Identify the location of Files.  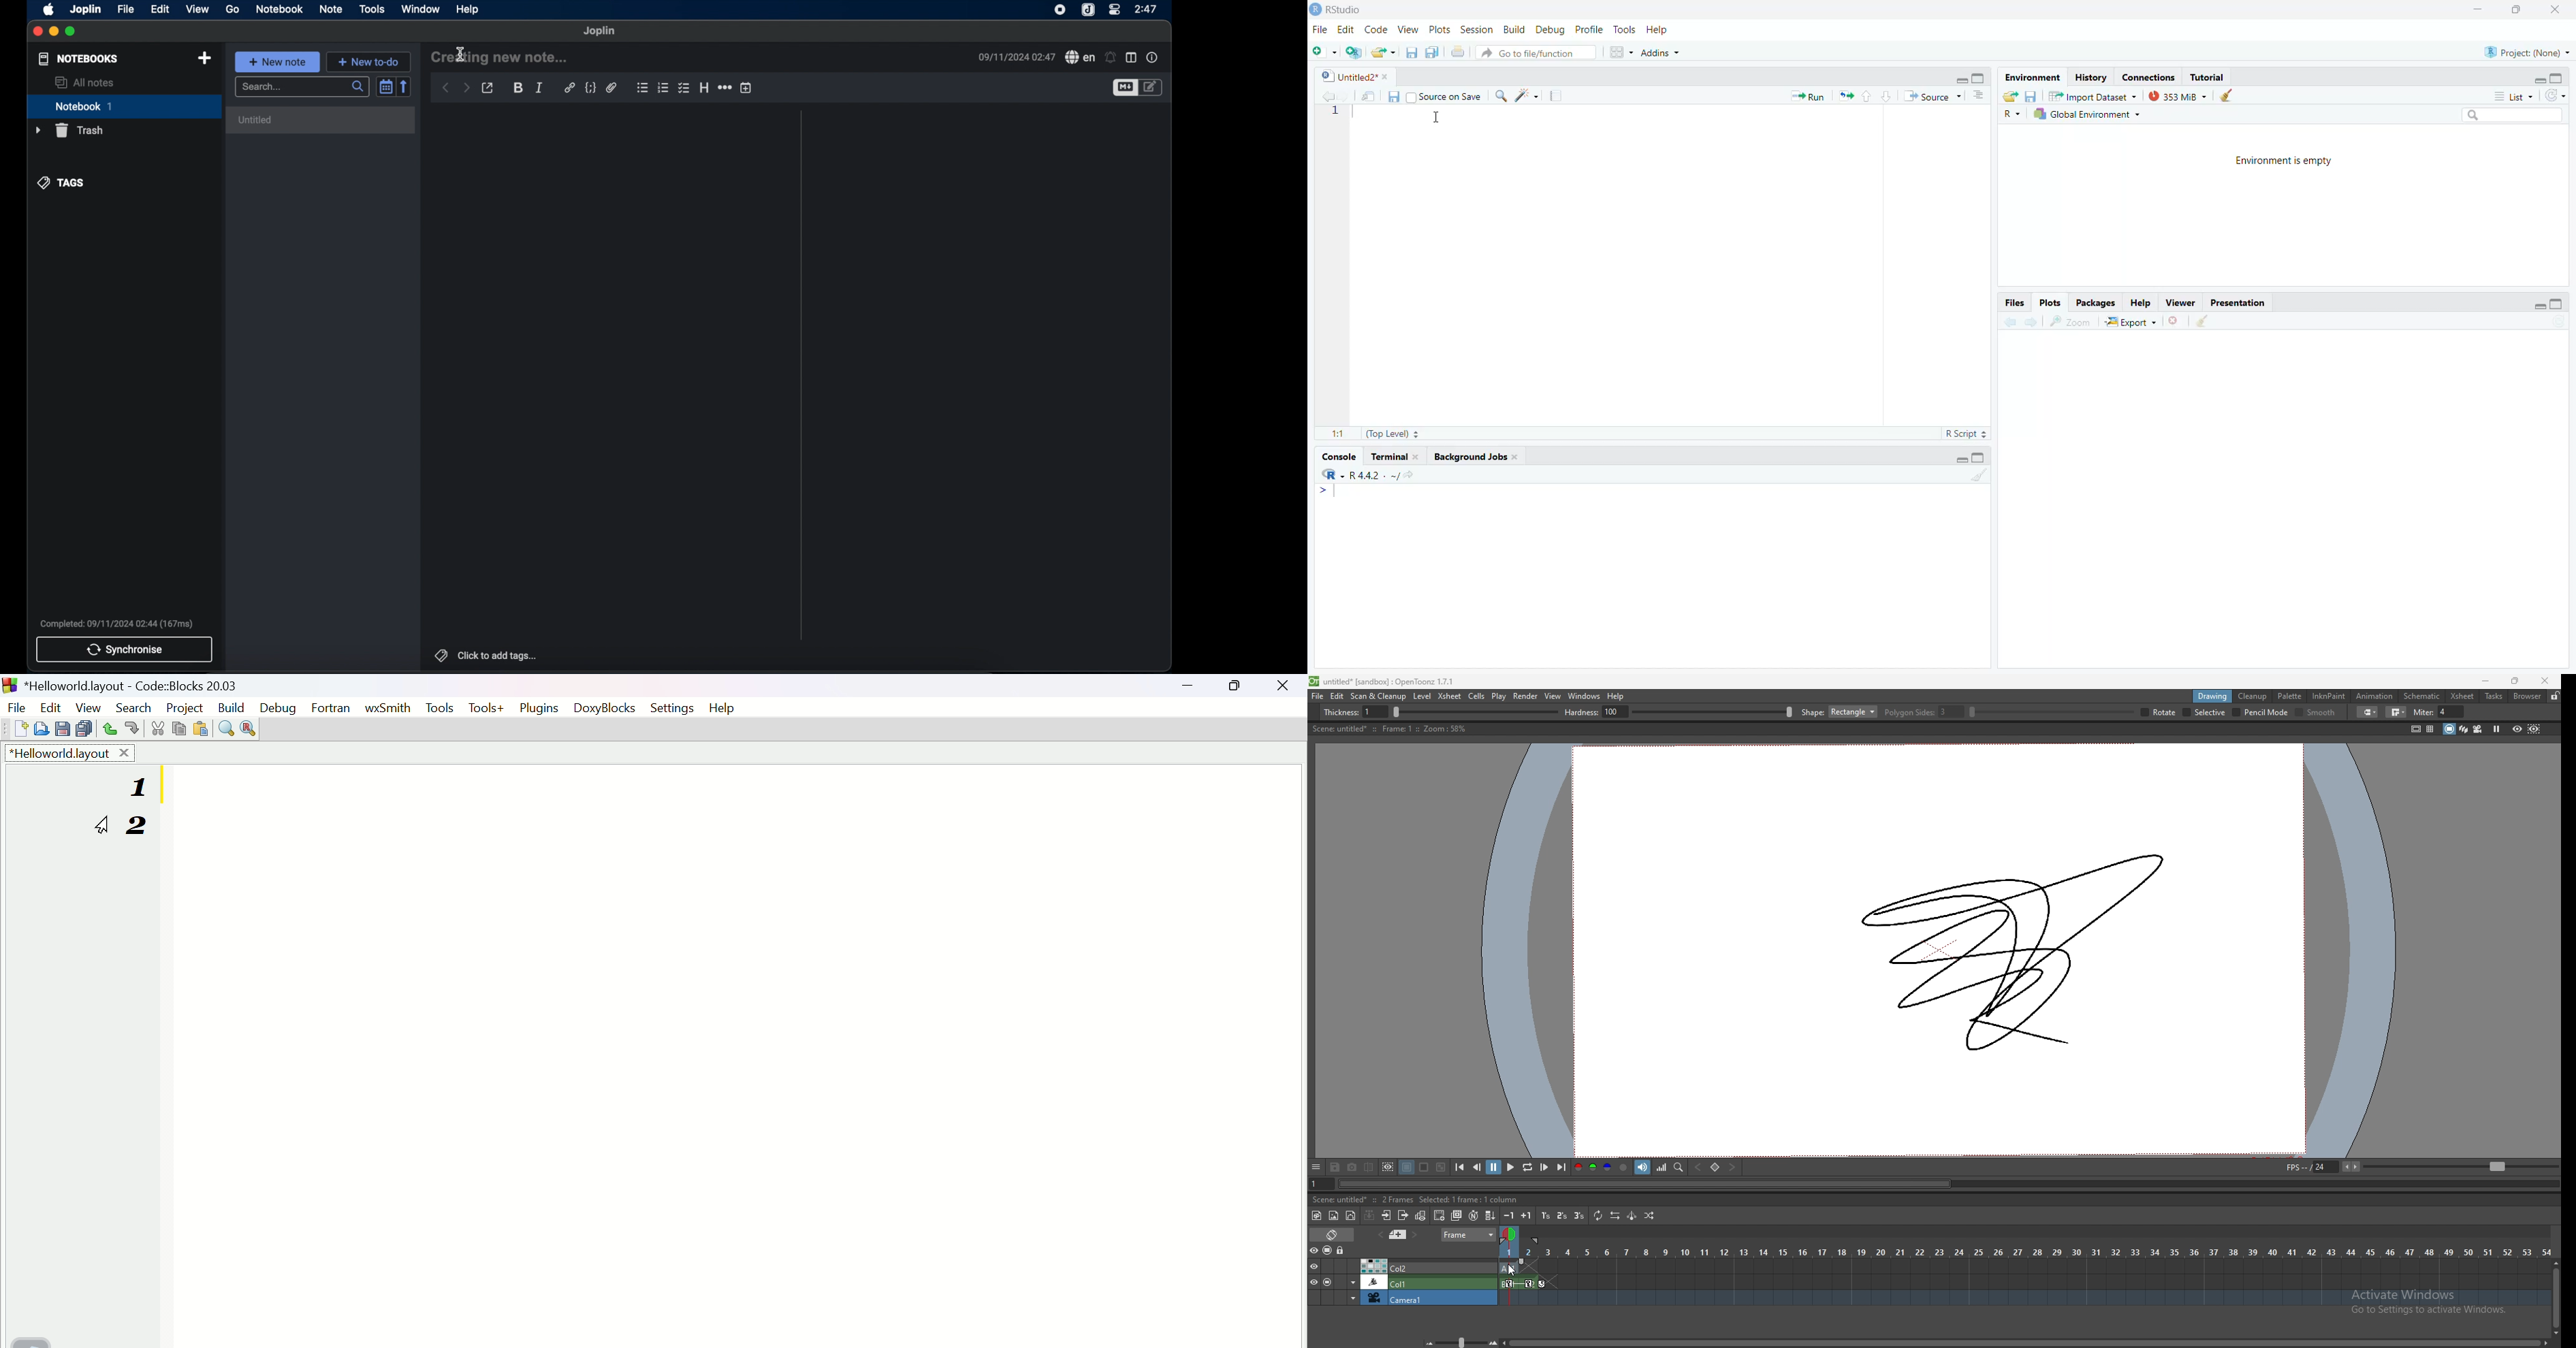
(2013, 303).